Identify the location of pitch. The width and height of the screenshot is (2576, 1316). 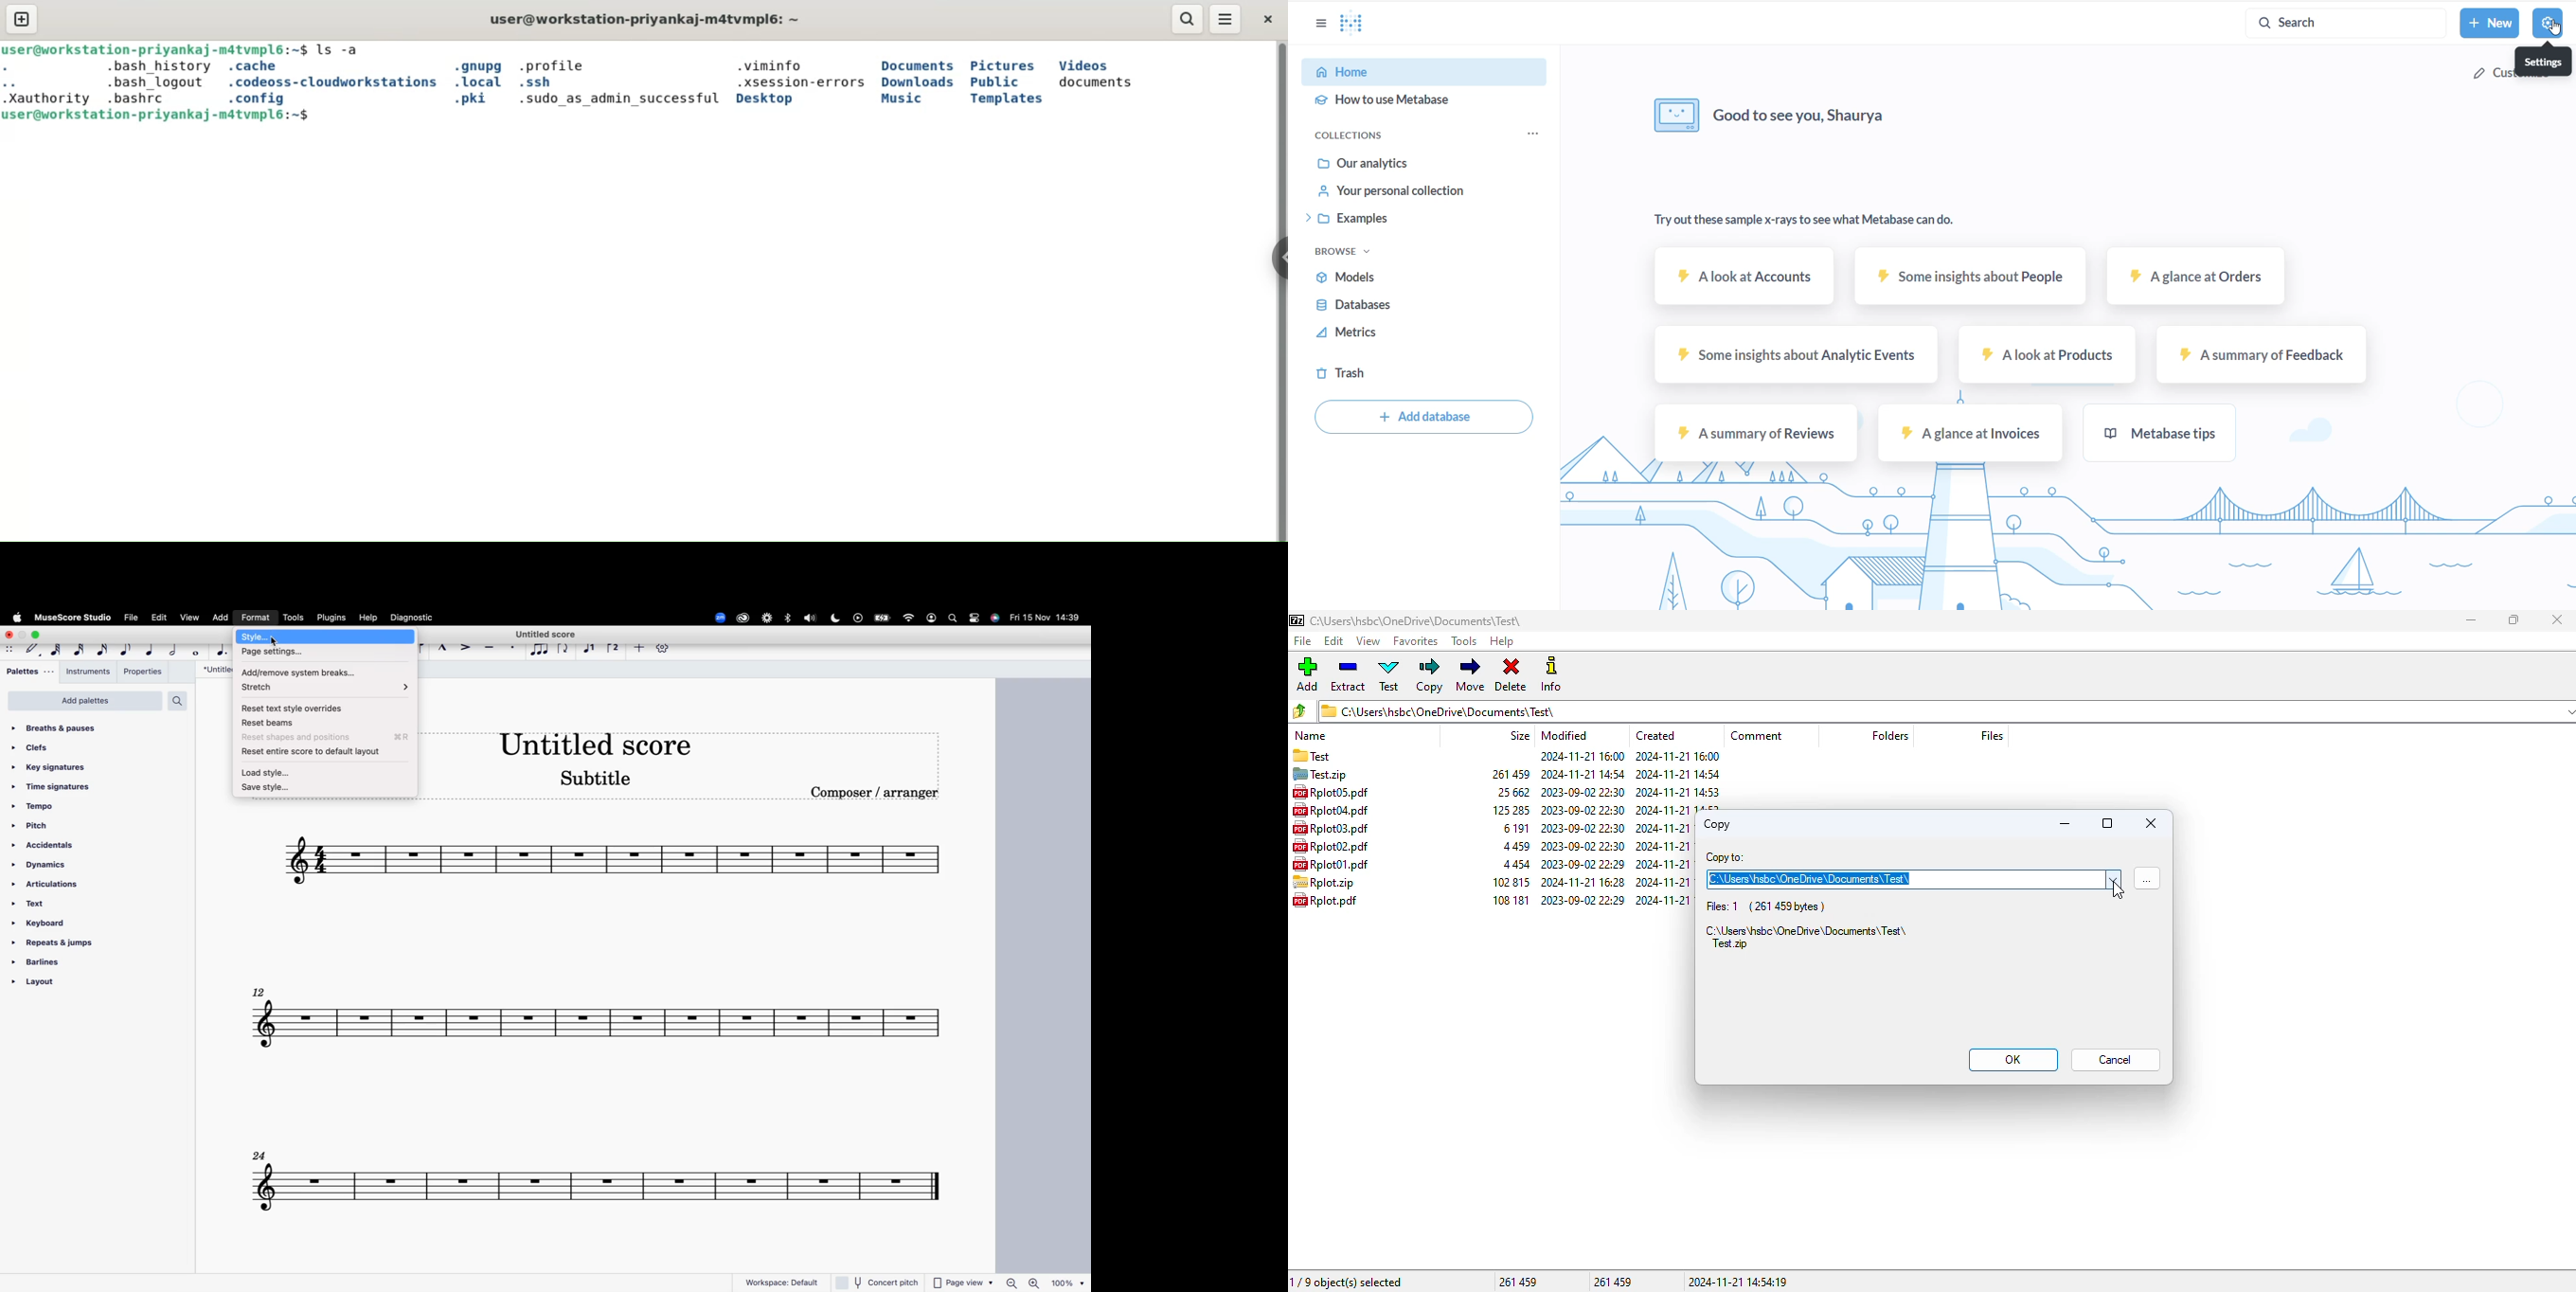
(46, 827).